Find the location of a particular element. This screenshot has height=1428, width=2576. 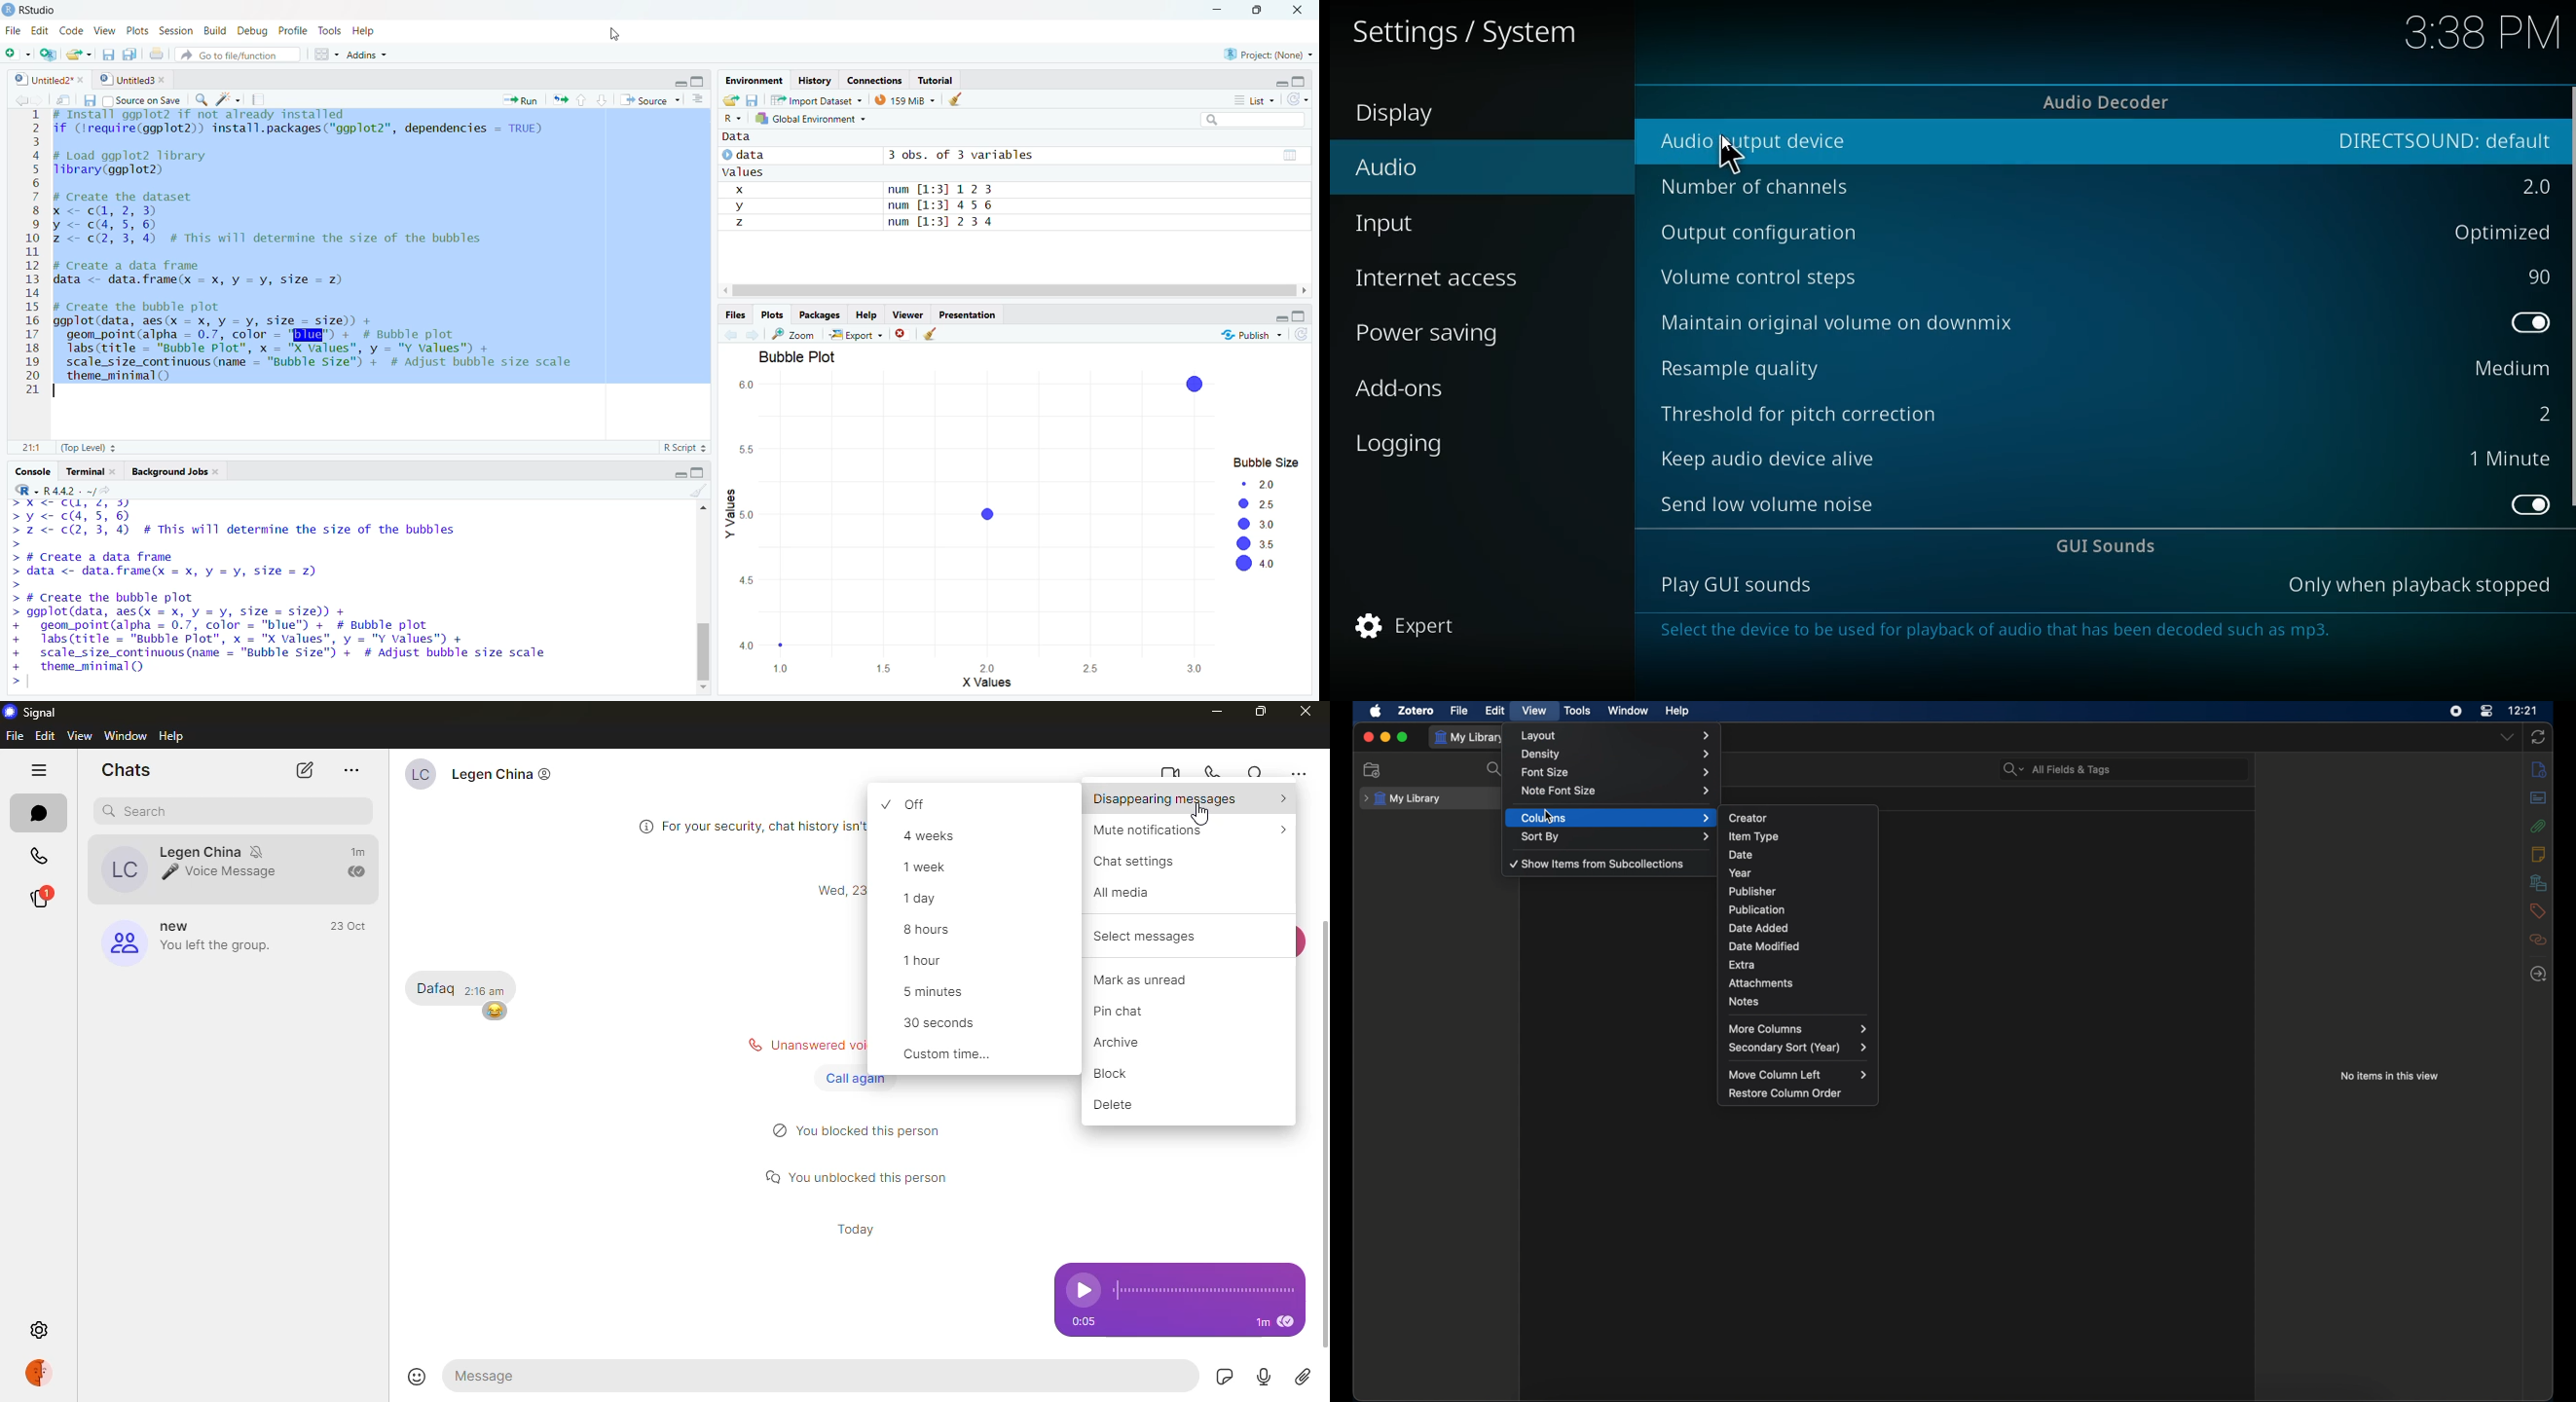

refresh is located at coordinates (1308, 335).